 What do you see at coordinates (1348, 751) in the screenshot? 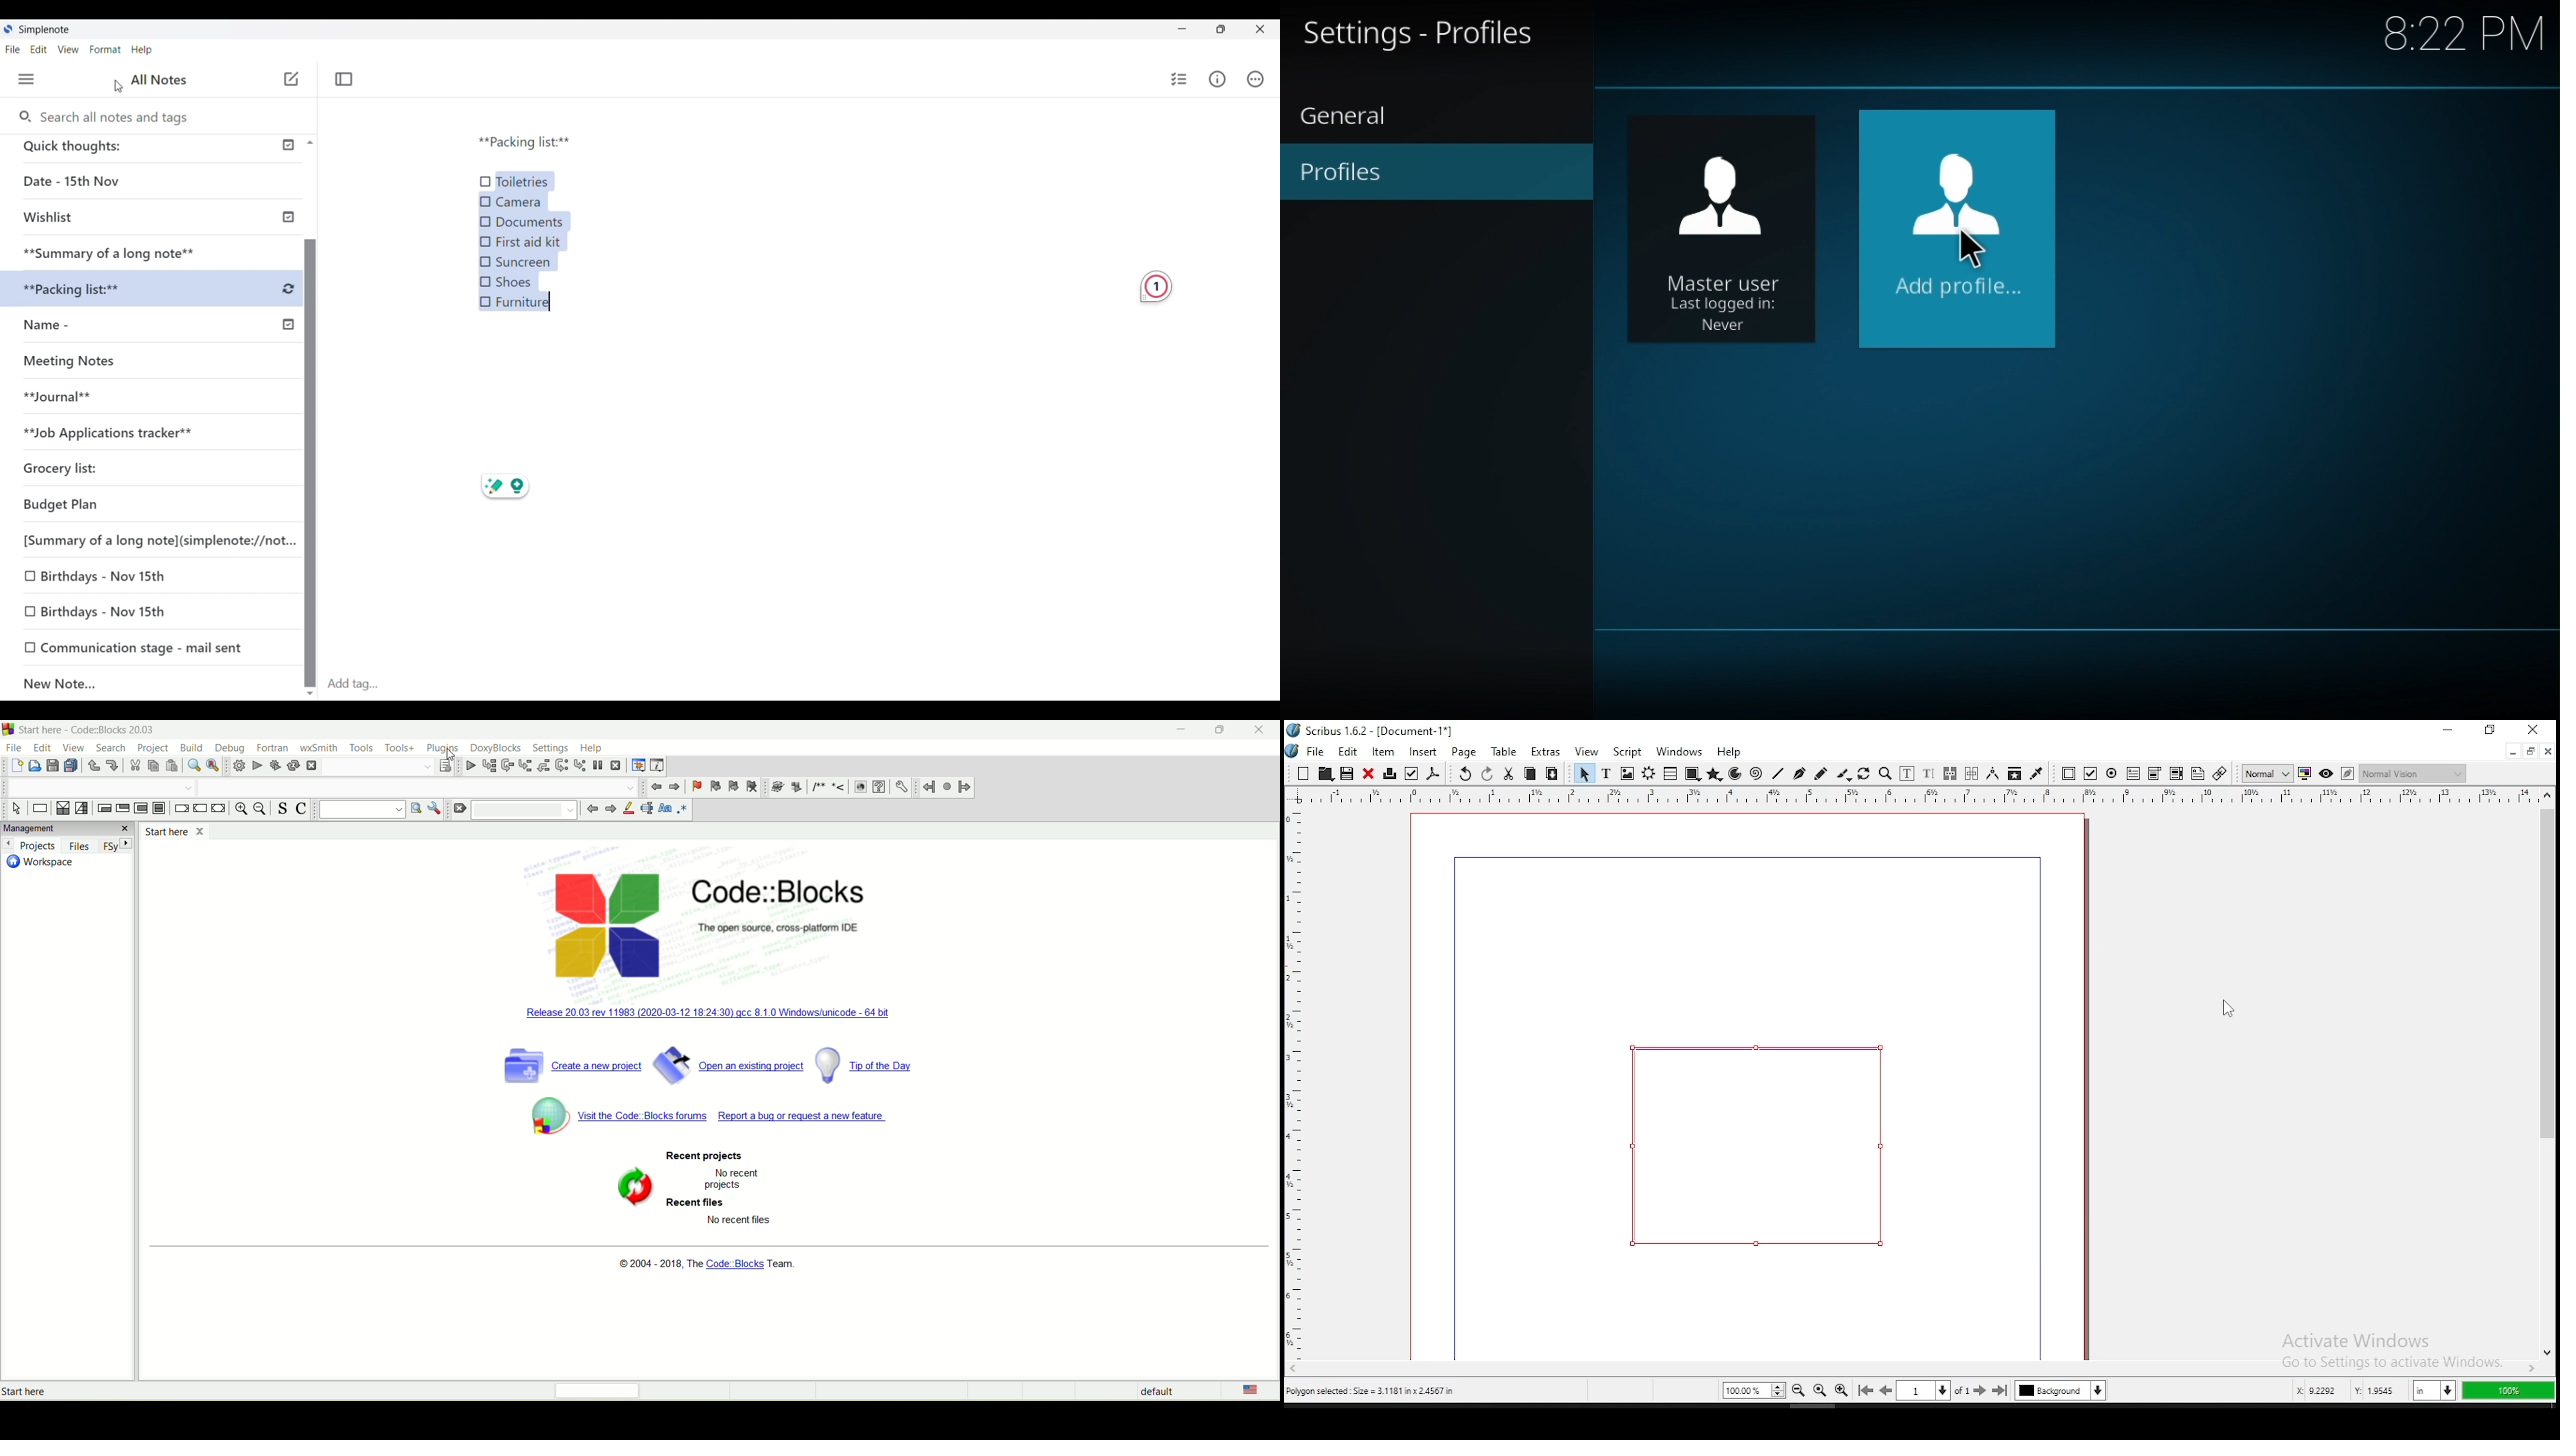
I see `edit` at bounding box center [1348, 751].